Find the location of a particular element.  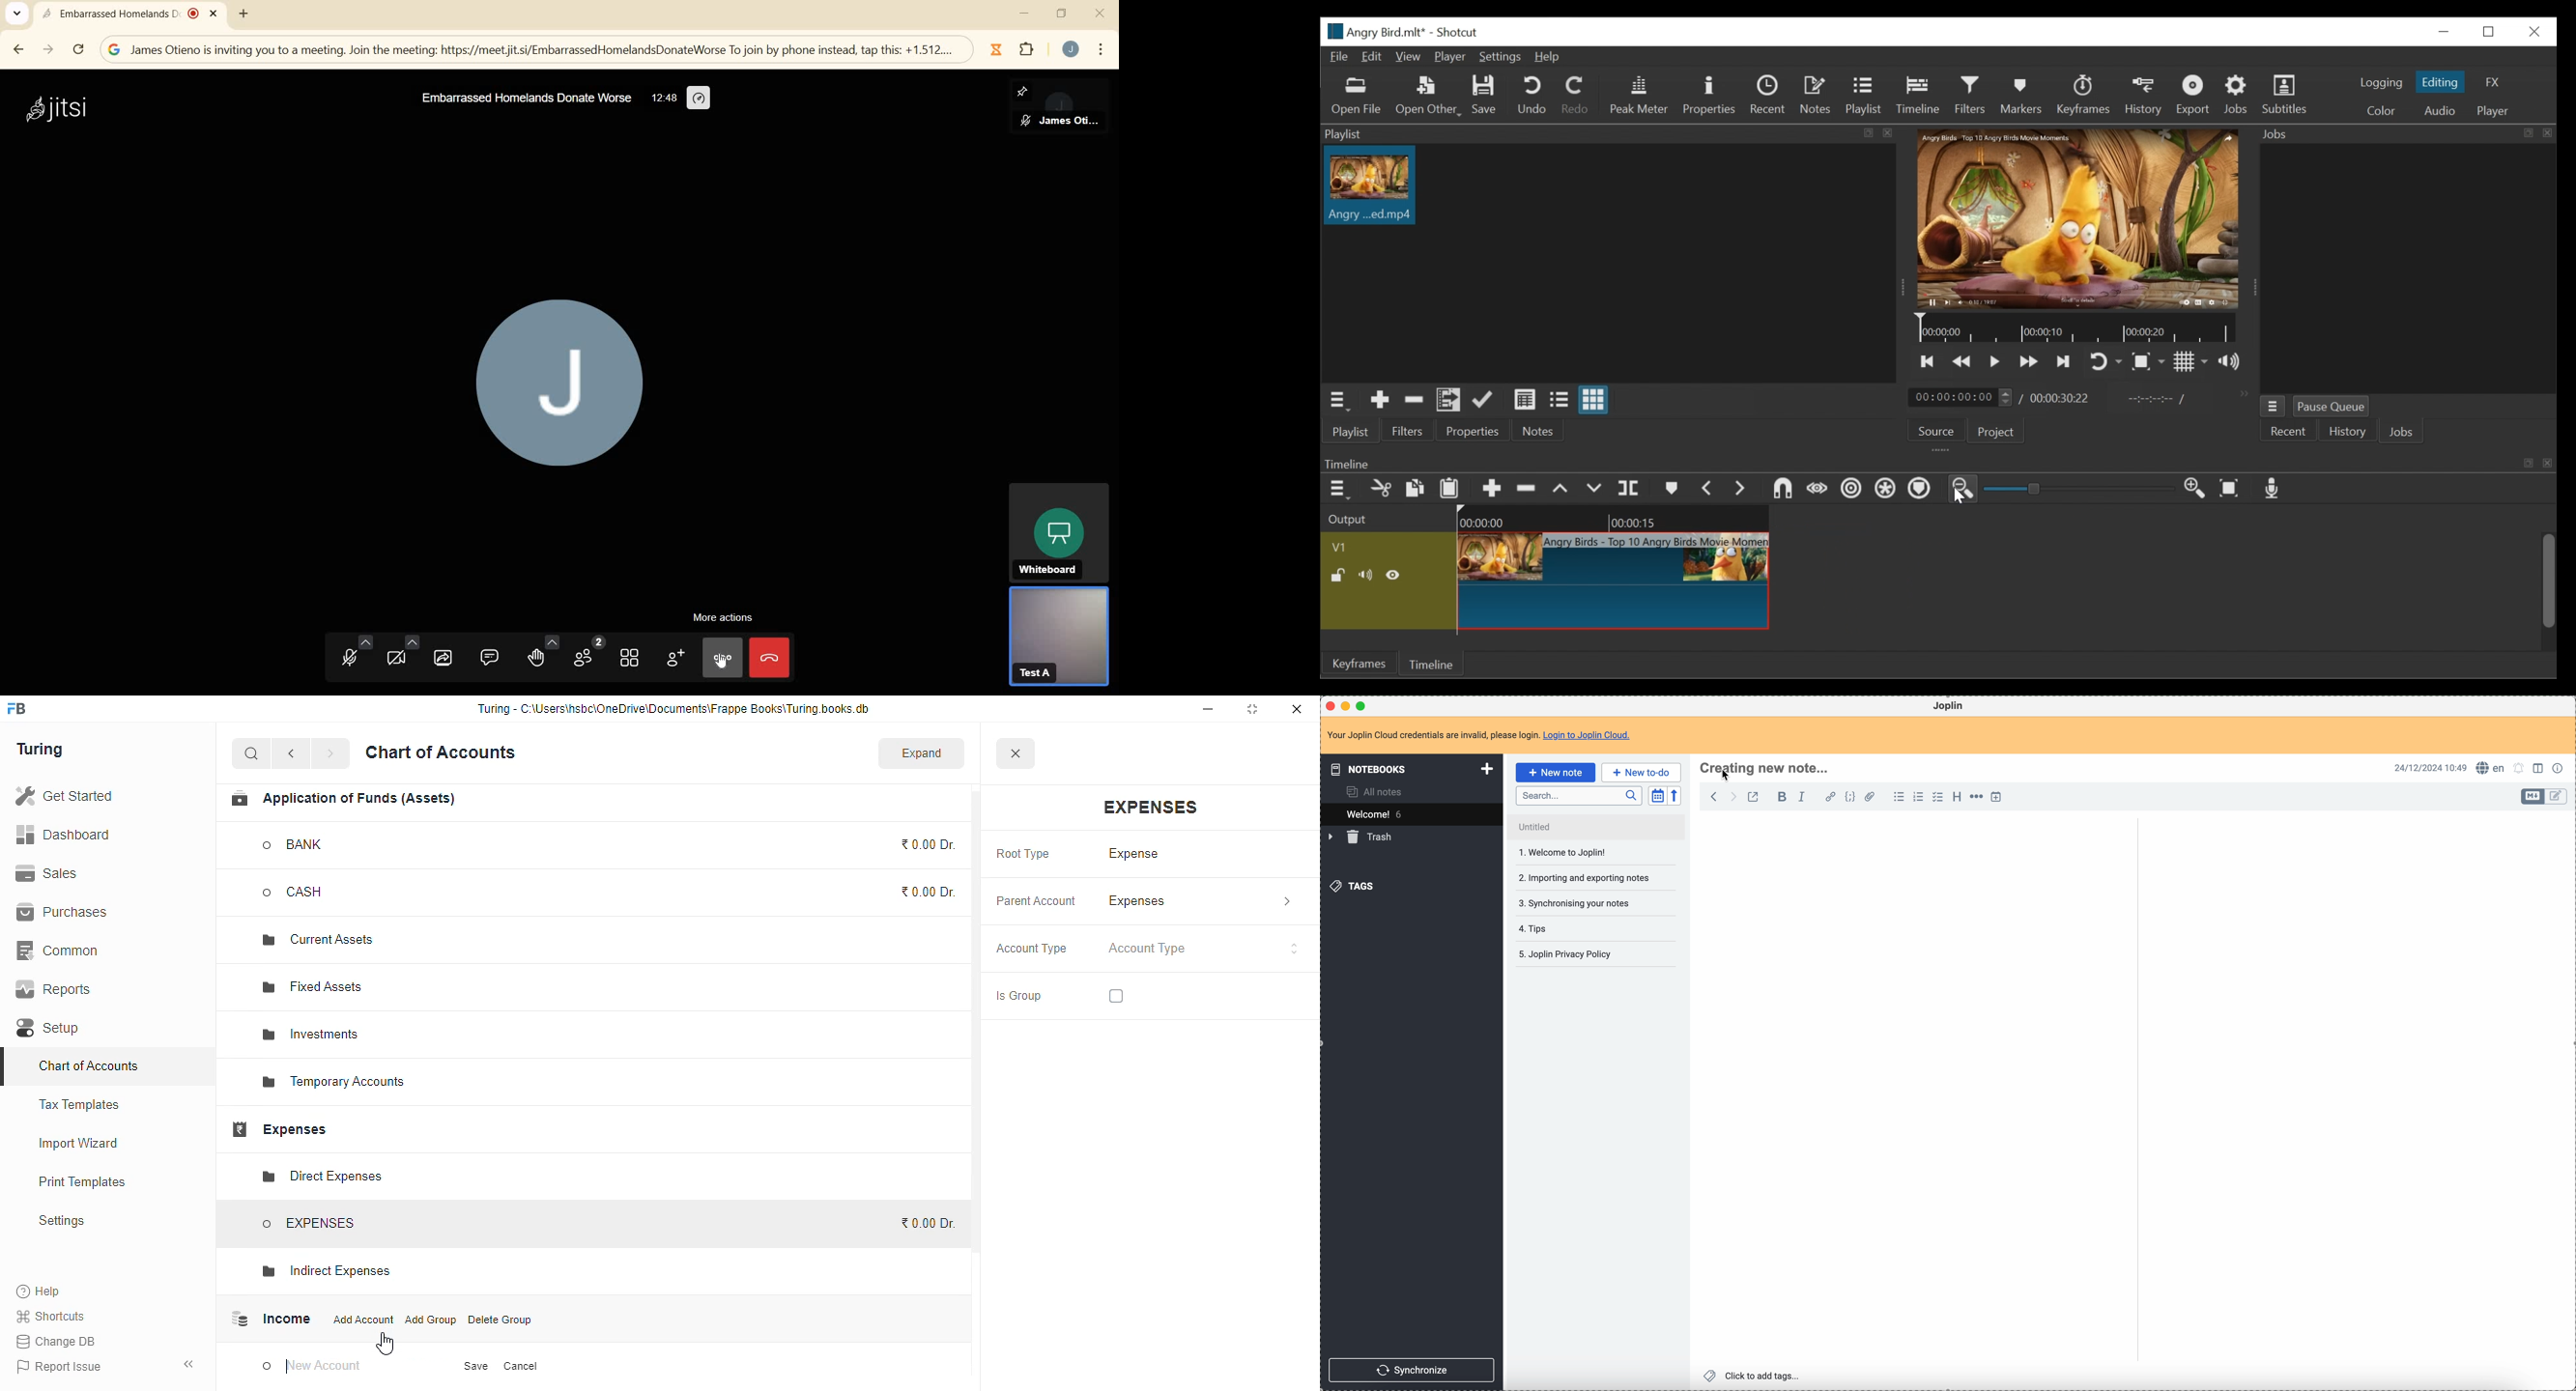

expand is located at coordinates (922, 752).